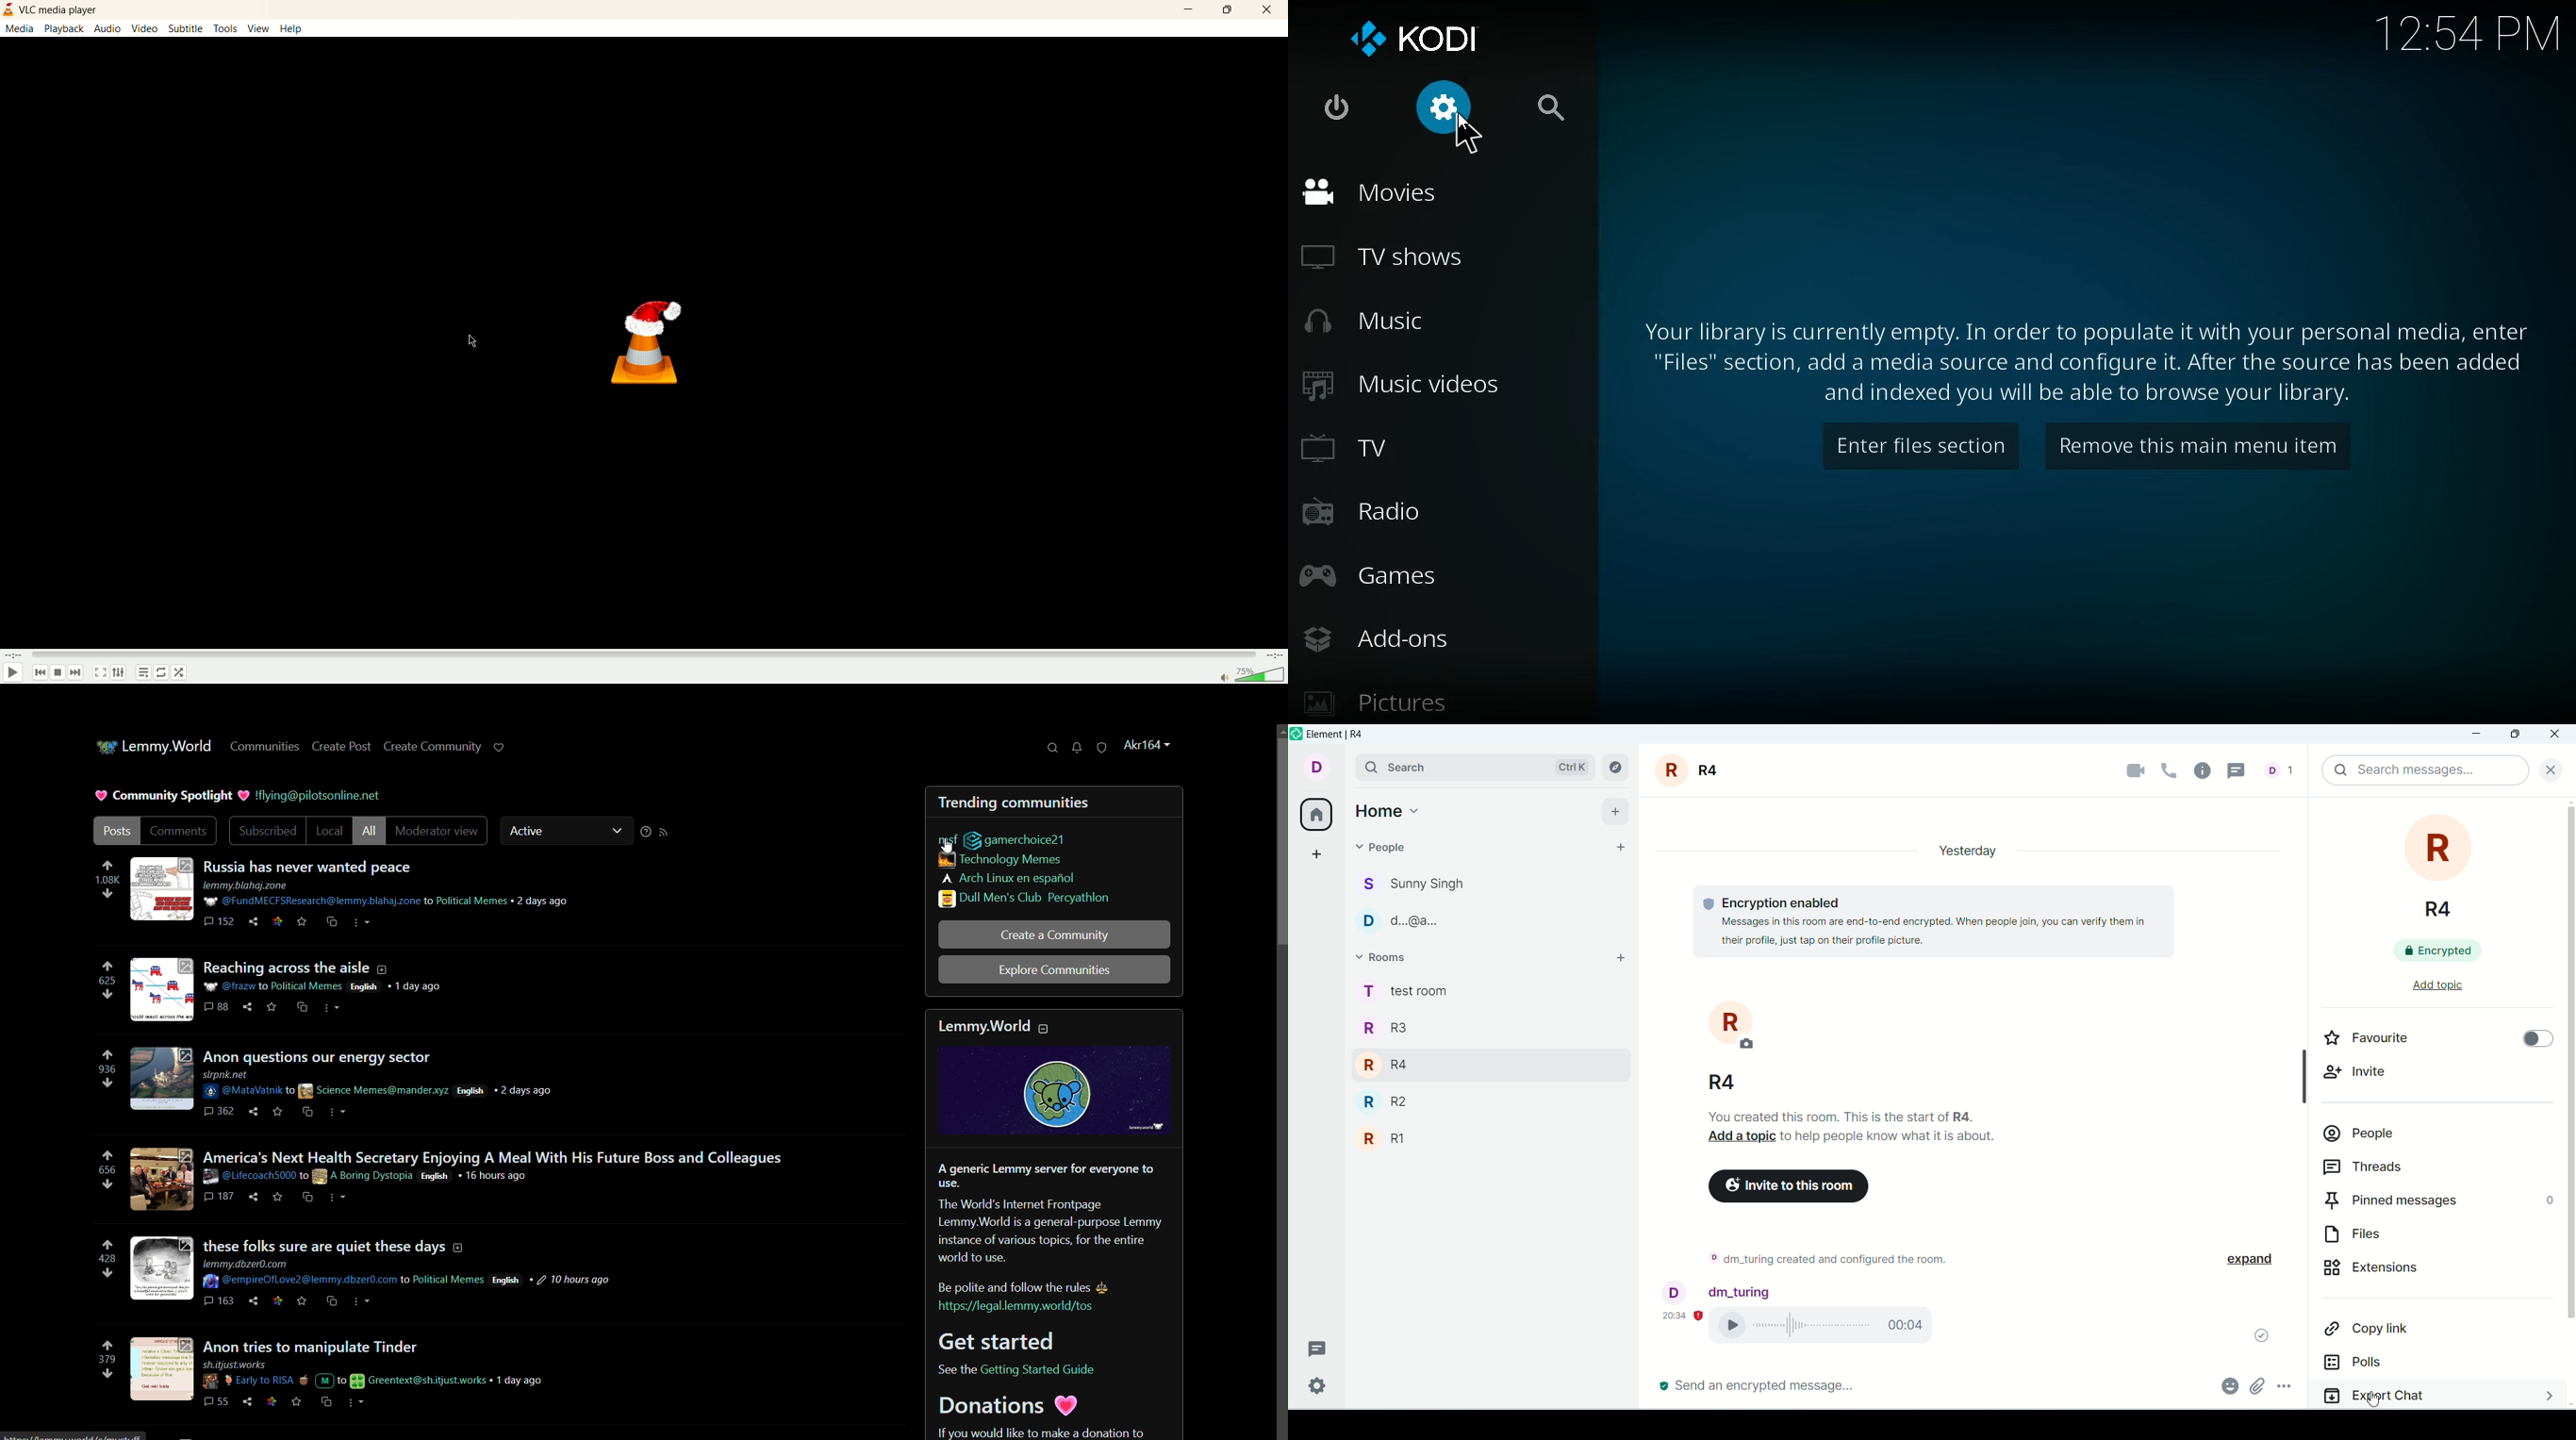 Image resolution: width=2576 pixels, height=1456 pixels. Describe the element at coordinates (159, 1371) in the screenshot. I see `image` at that location.